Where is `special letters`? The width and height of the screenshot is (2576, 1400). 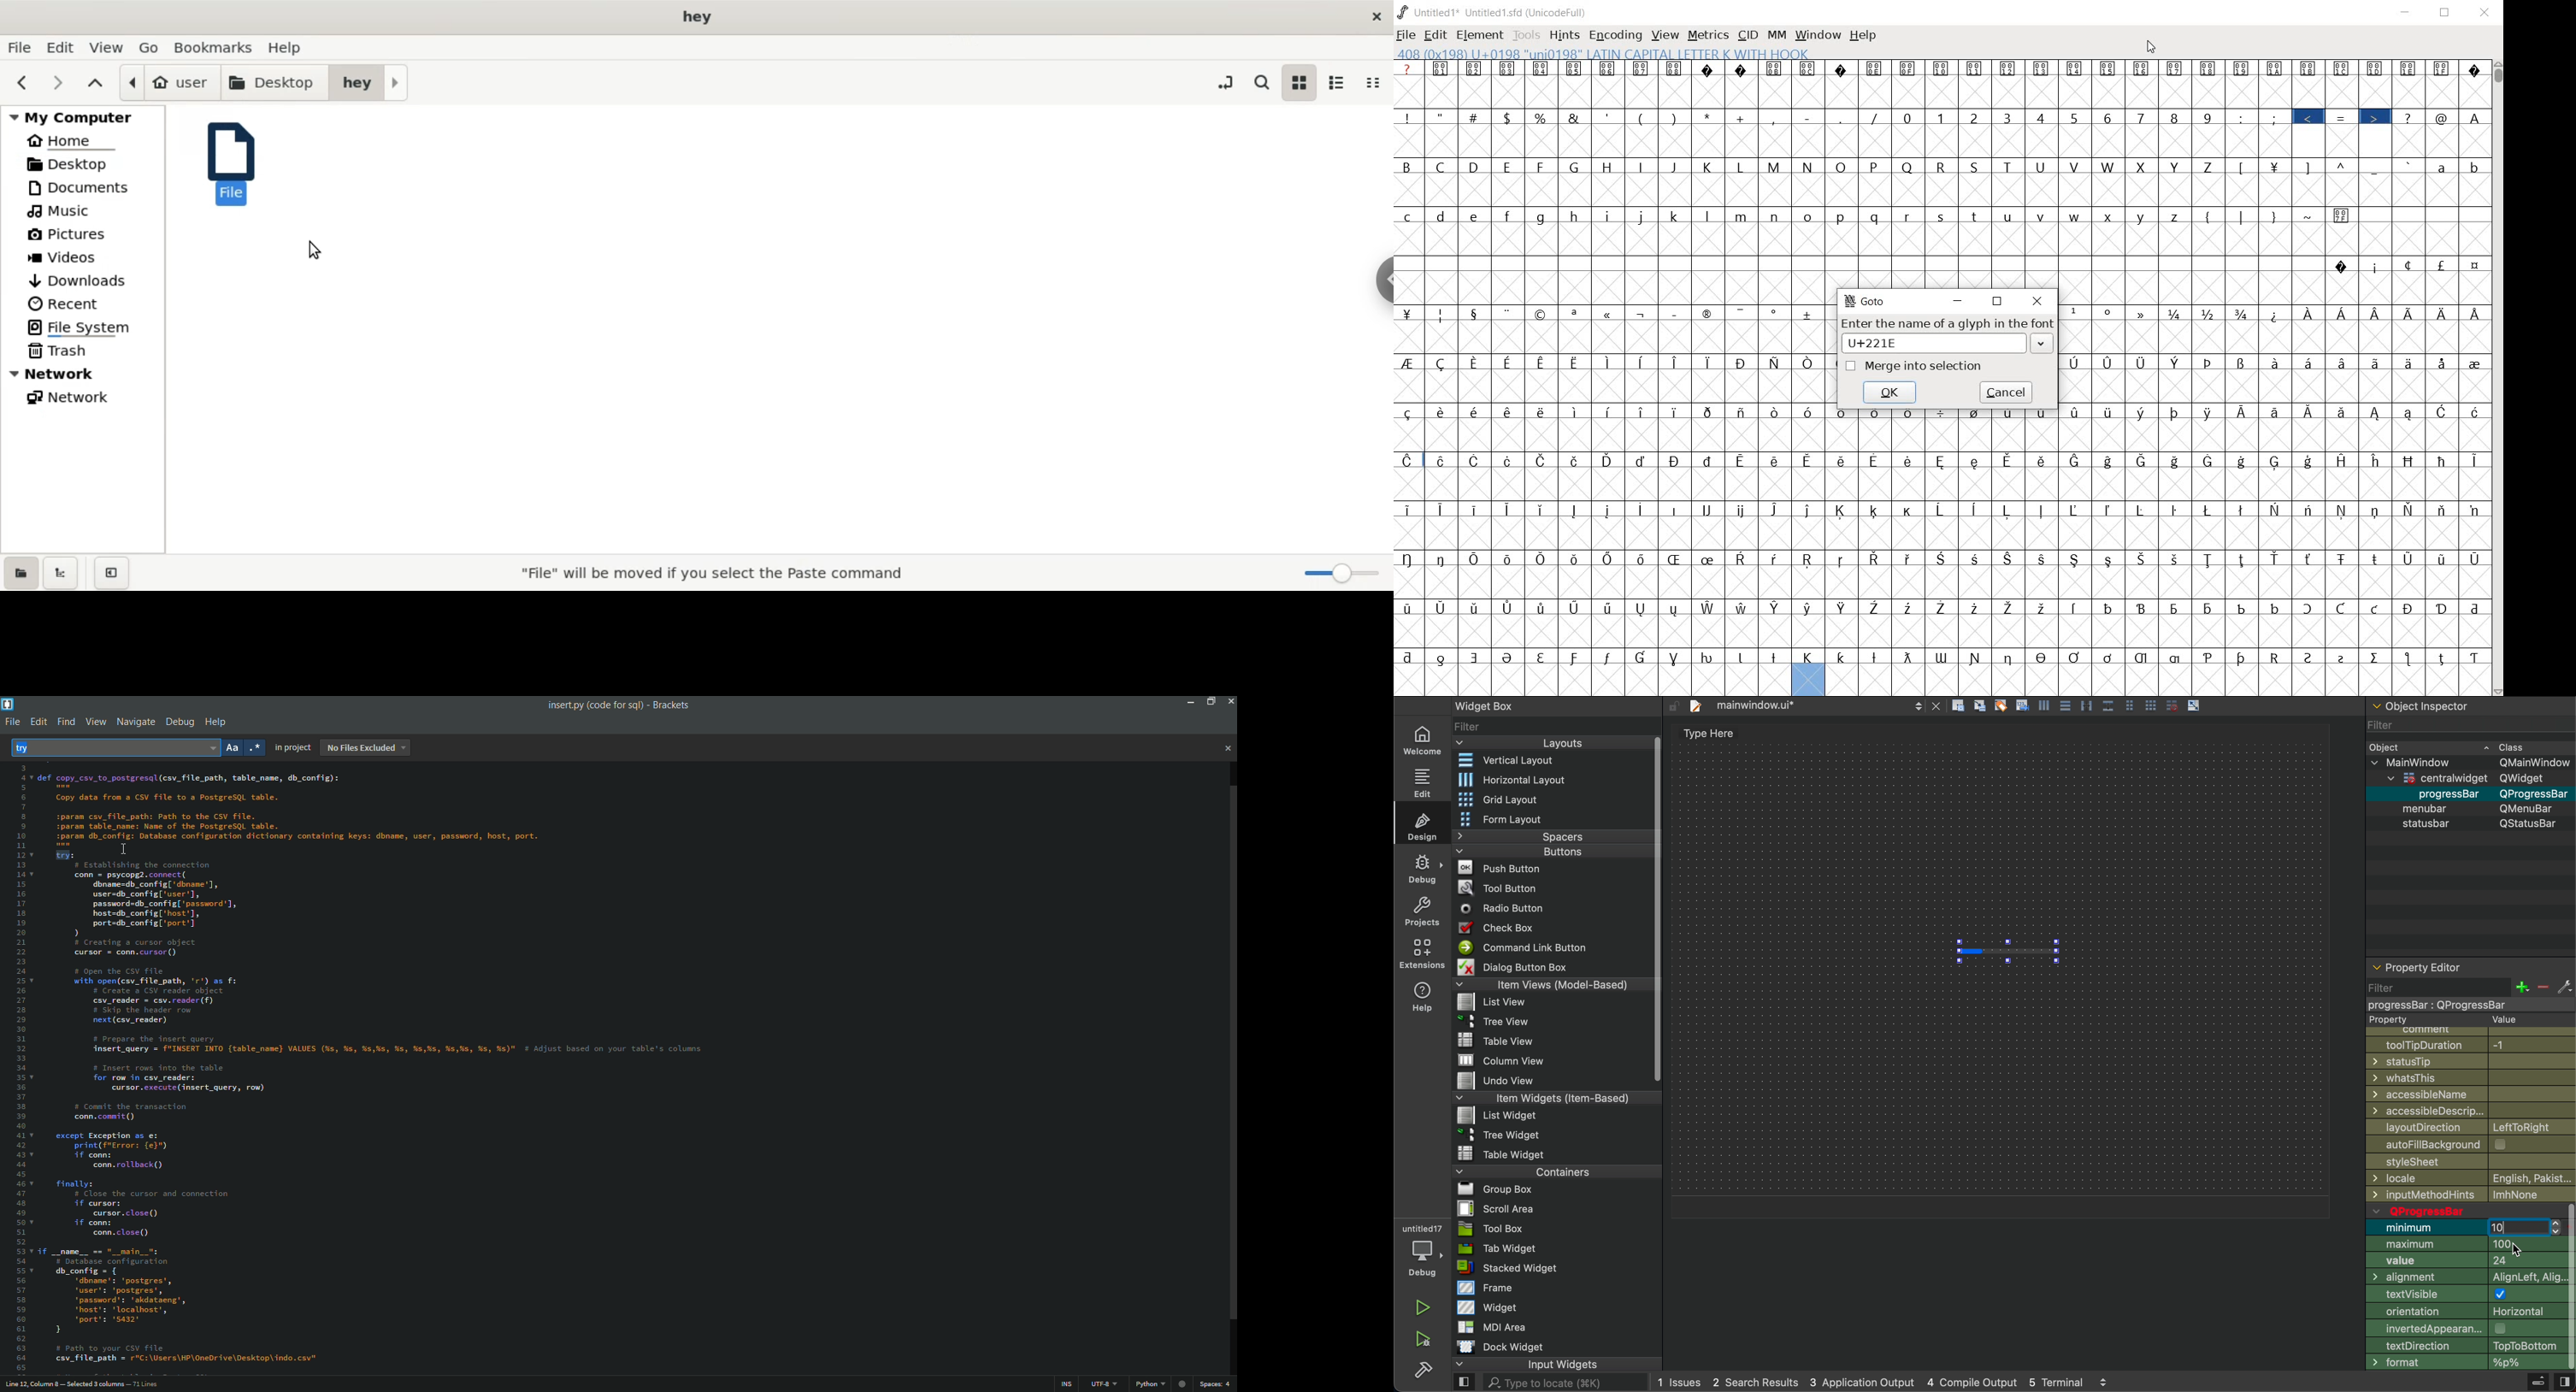 special letters is located at coordinates (1944, 412).